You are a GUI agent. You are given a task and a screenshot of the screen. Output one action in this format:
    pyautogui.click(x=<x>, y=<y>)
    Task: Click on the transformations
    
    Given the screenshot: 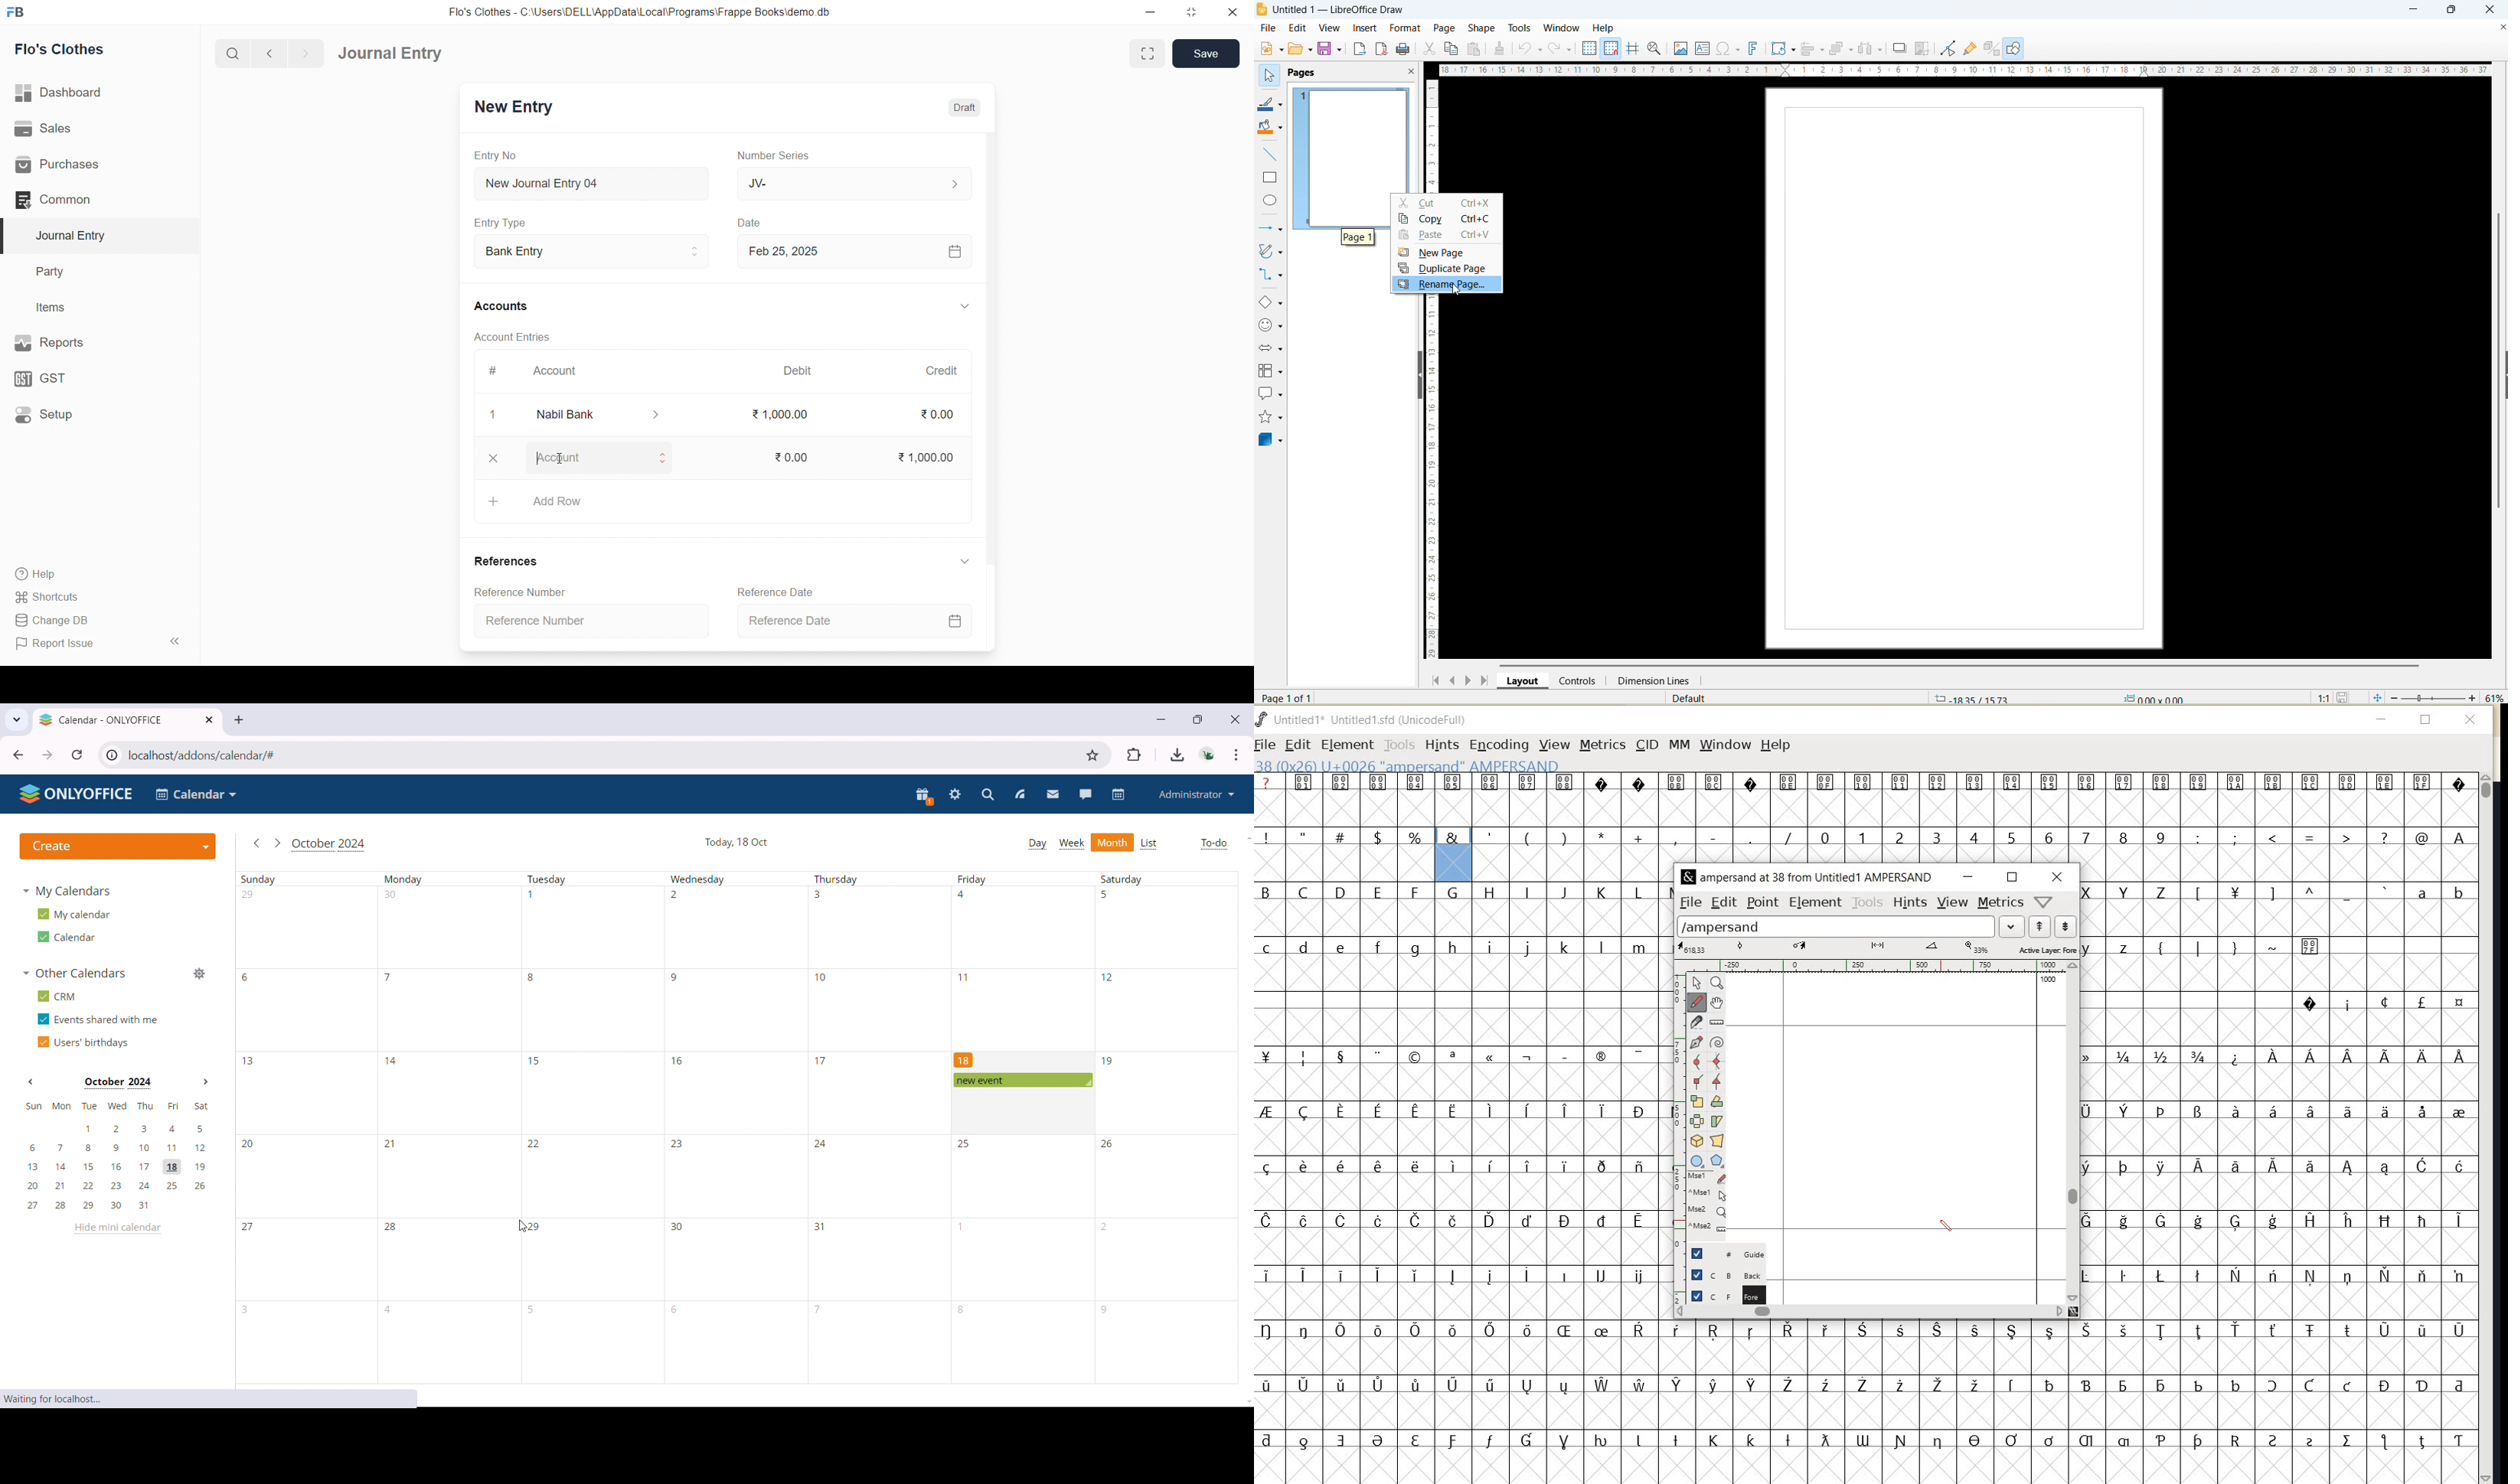 What is the action you would take?
    pyautogui.click(x=1783, y=48)
    